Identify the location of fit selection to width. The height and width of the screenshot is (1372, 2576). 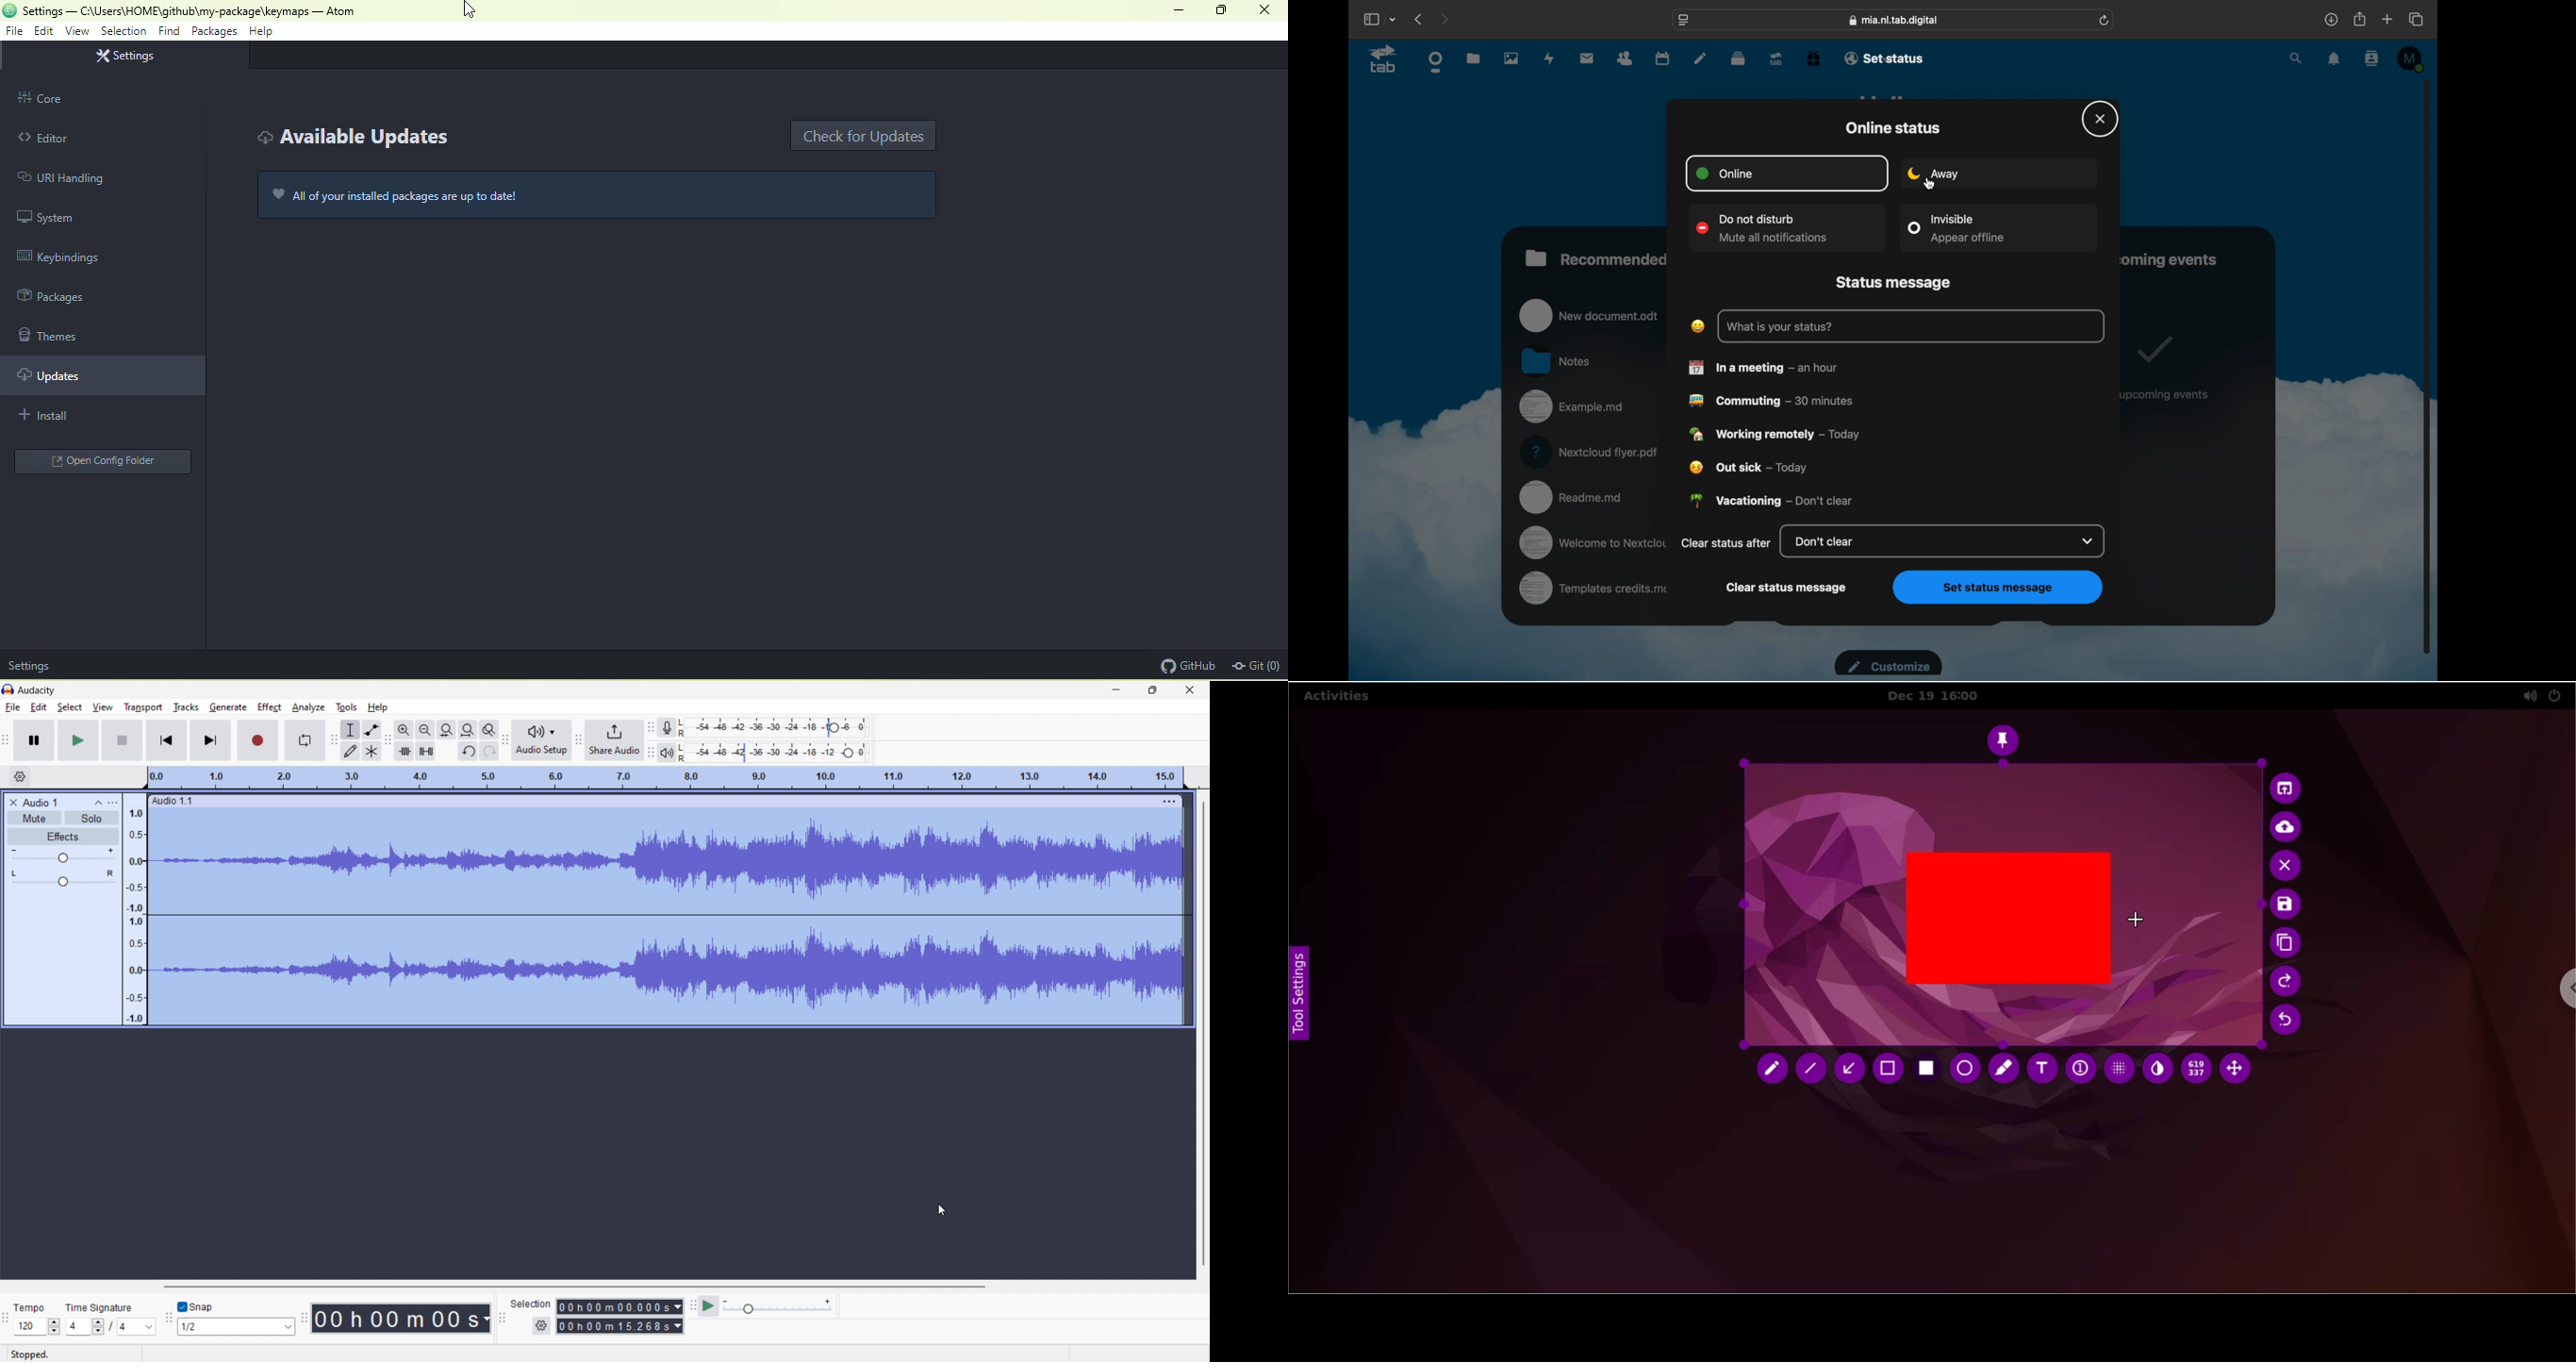
(446, 730).